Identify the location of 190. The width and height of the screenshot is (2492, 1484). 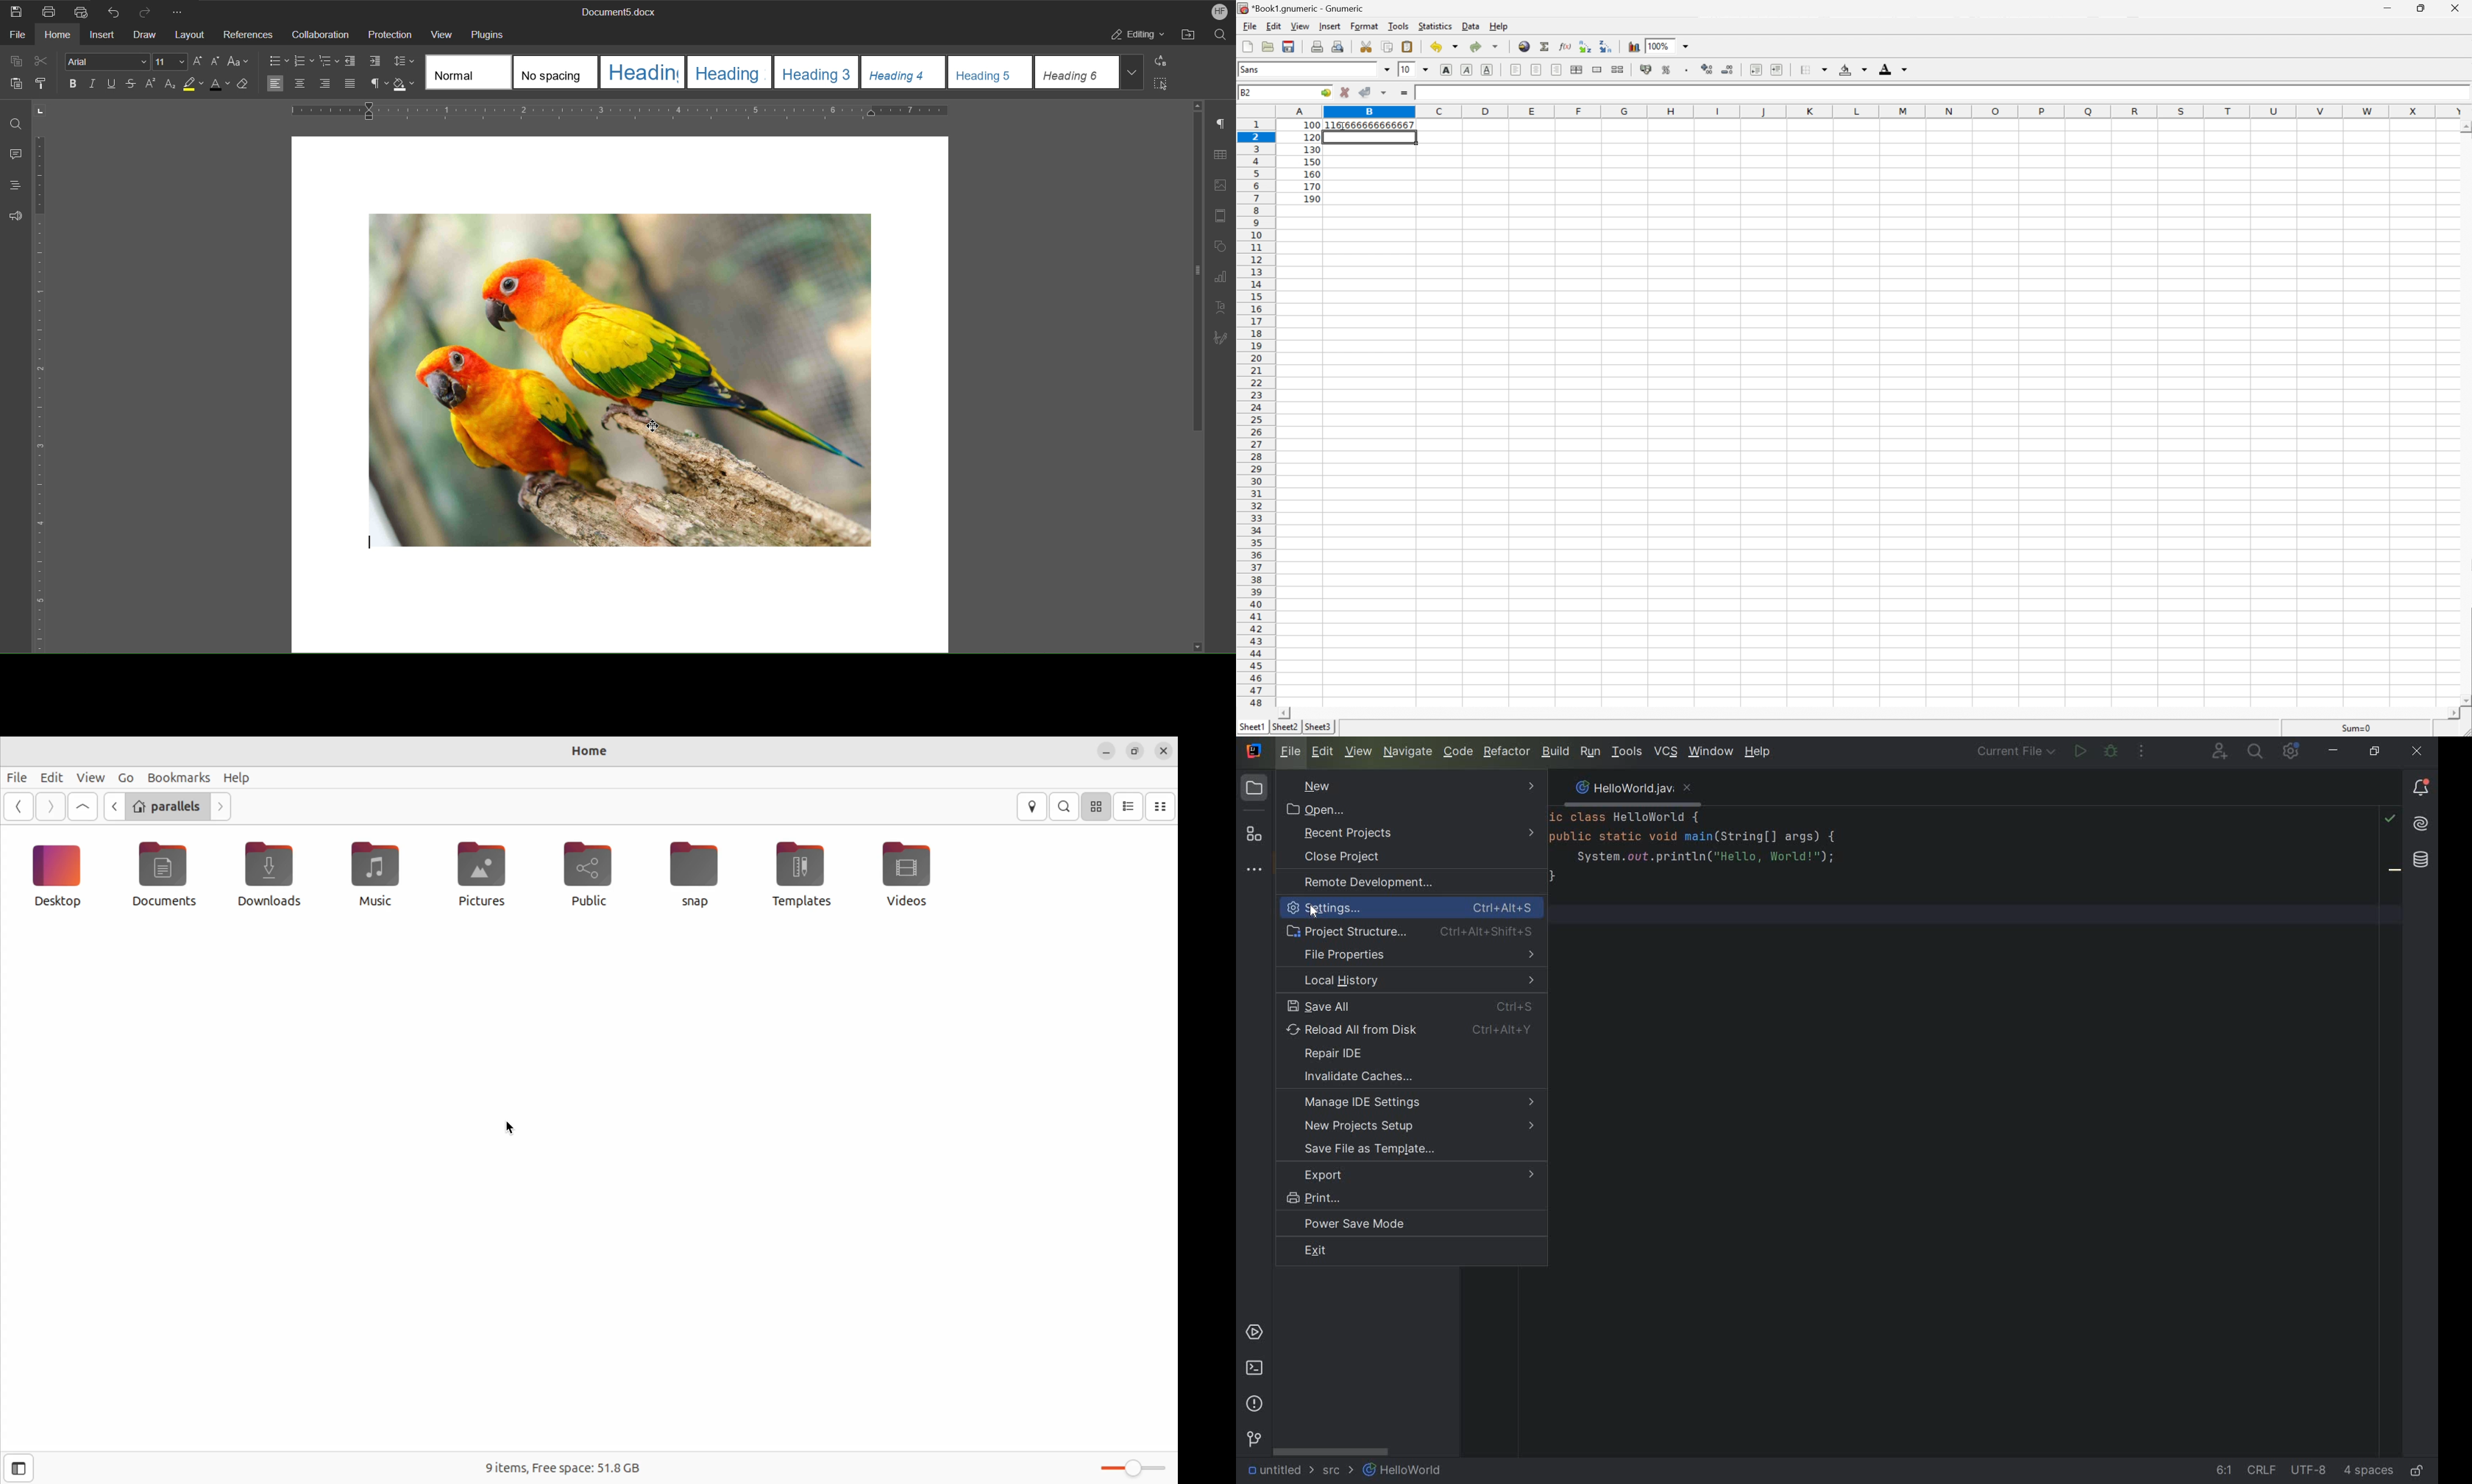
(1313, 198).